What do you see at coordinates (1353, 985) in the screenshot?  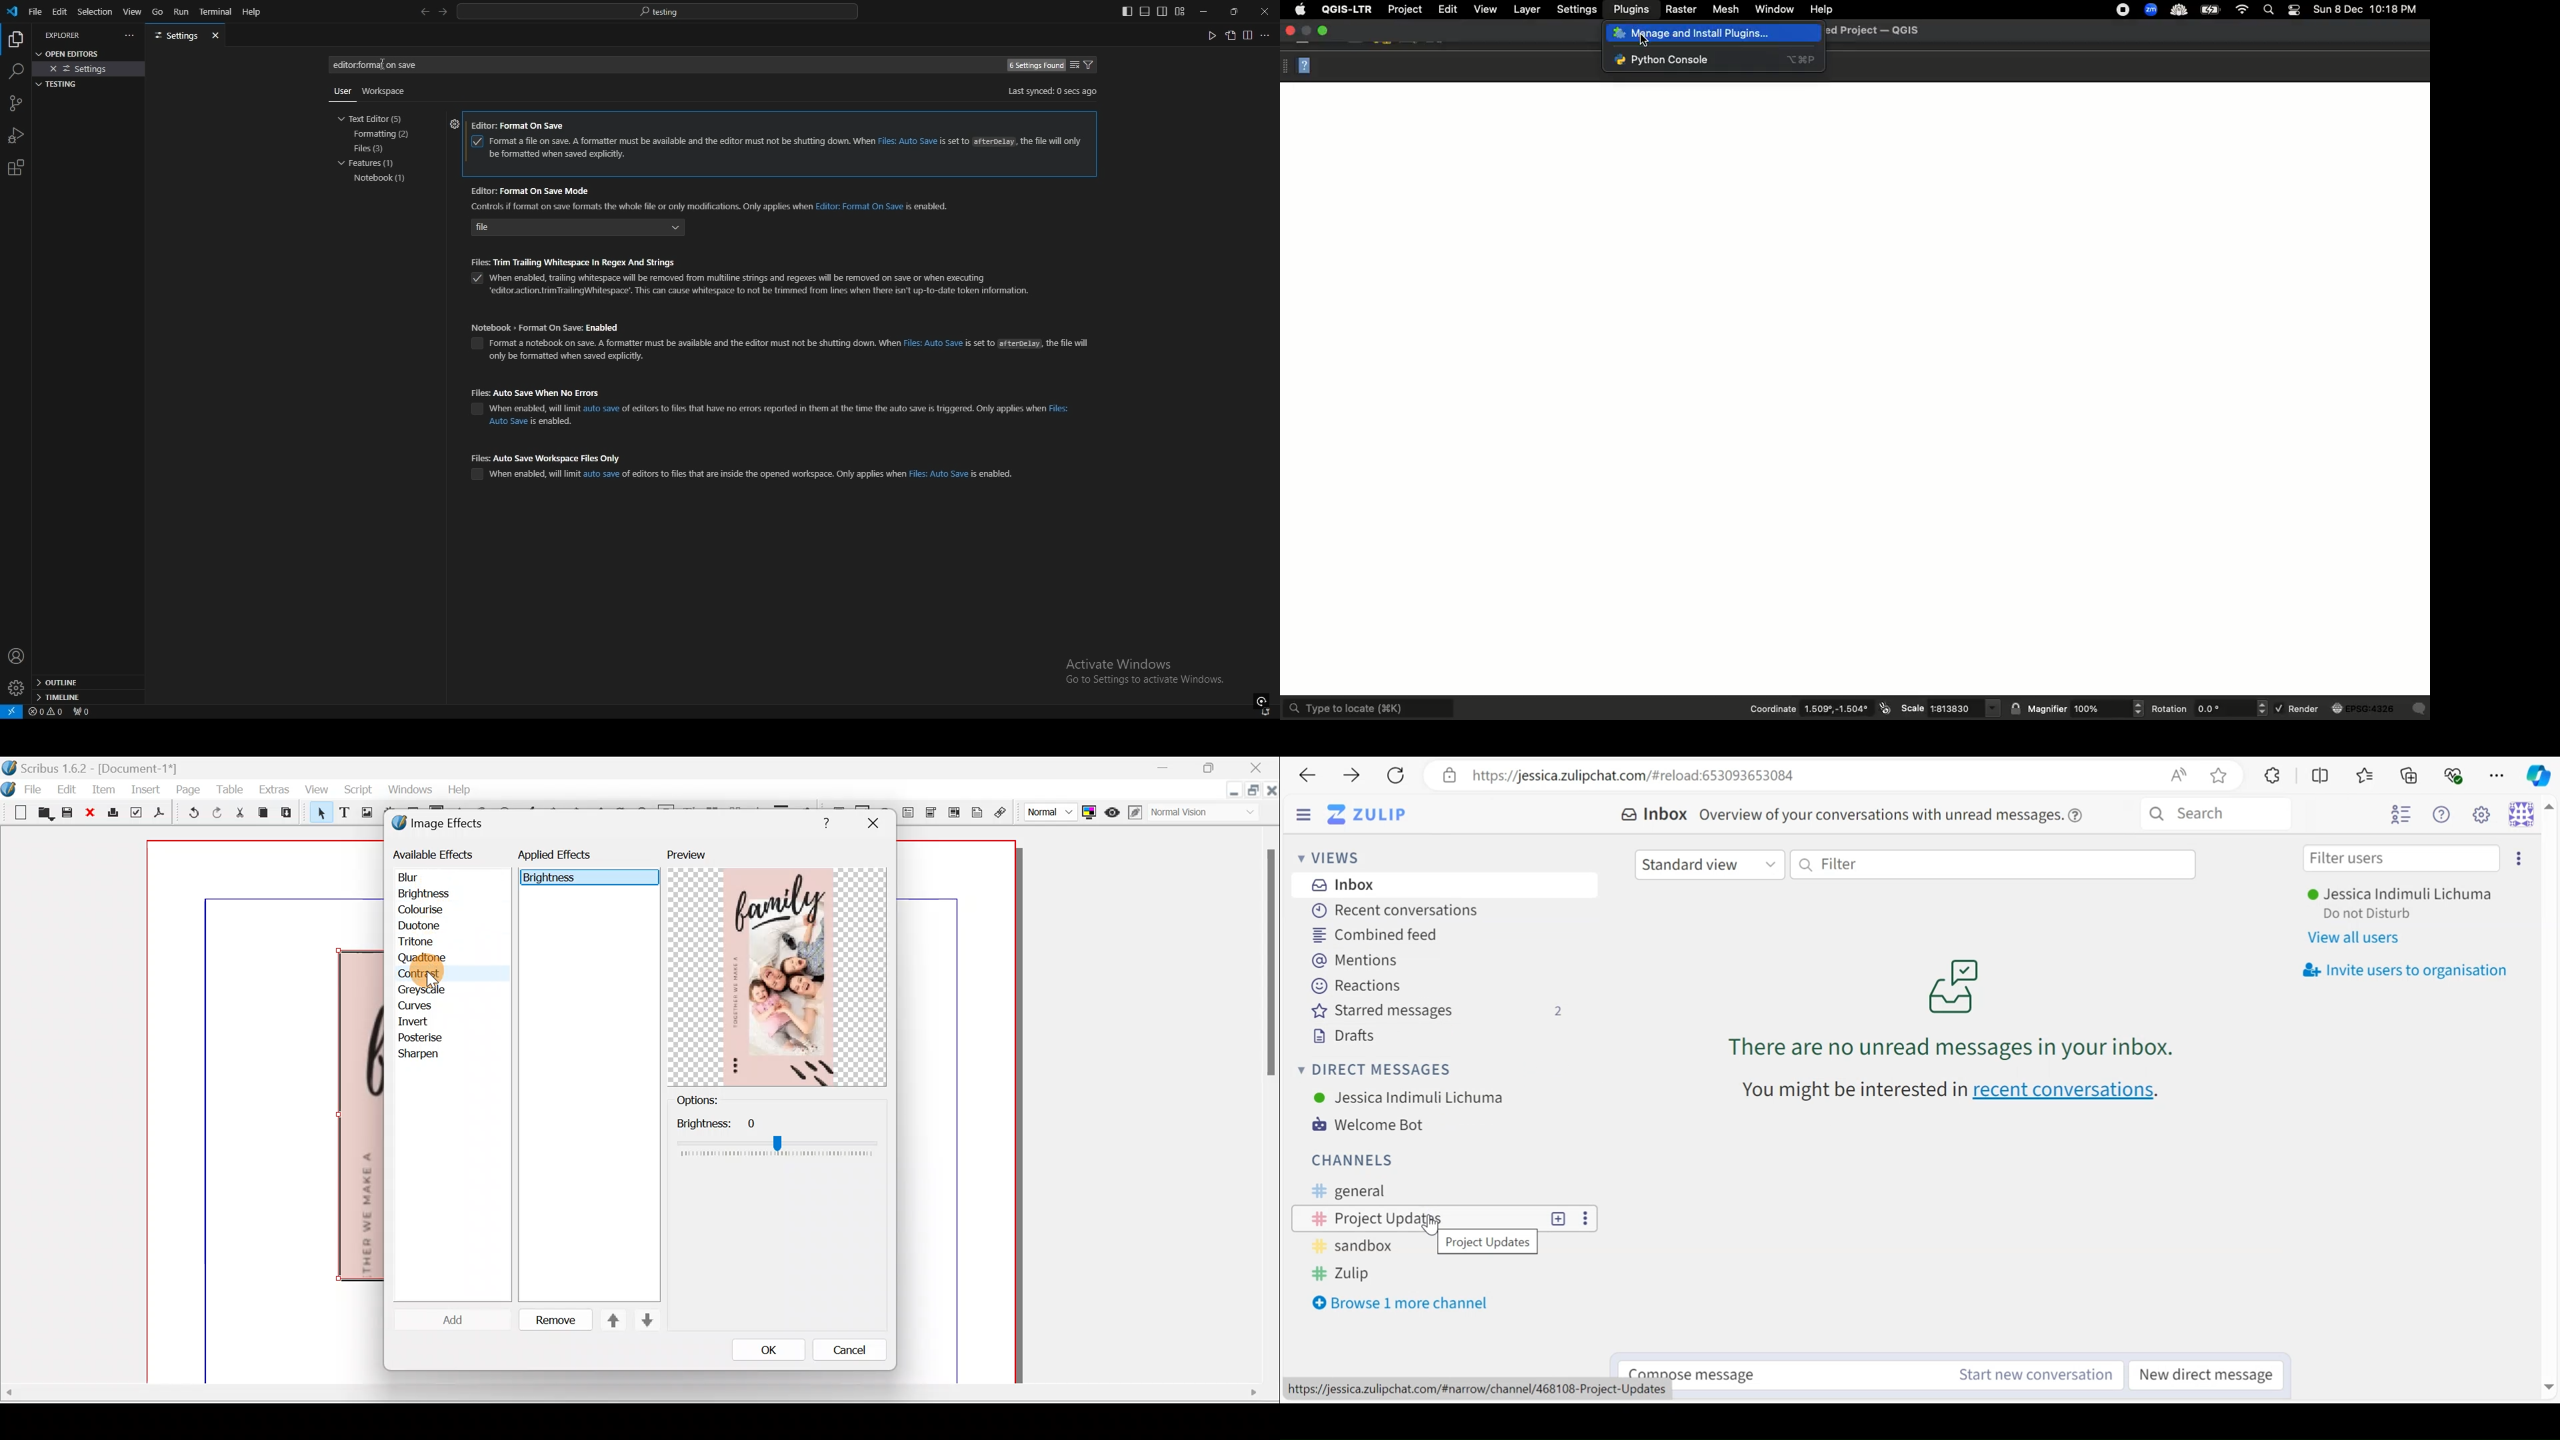 I see `Reactions` at bounding box center [1353, 985].